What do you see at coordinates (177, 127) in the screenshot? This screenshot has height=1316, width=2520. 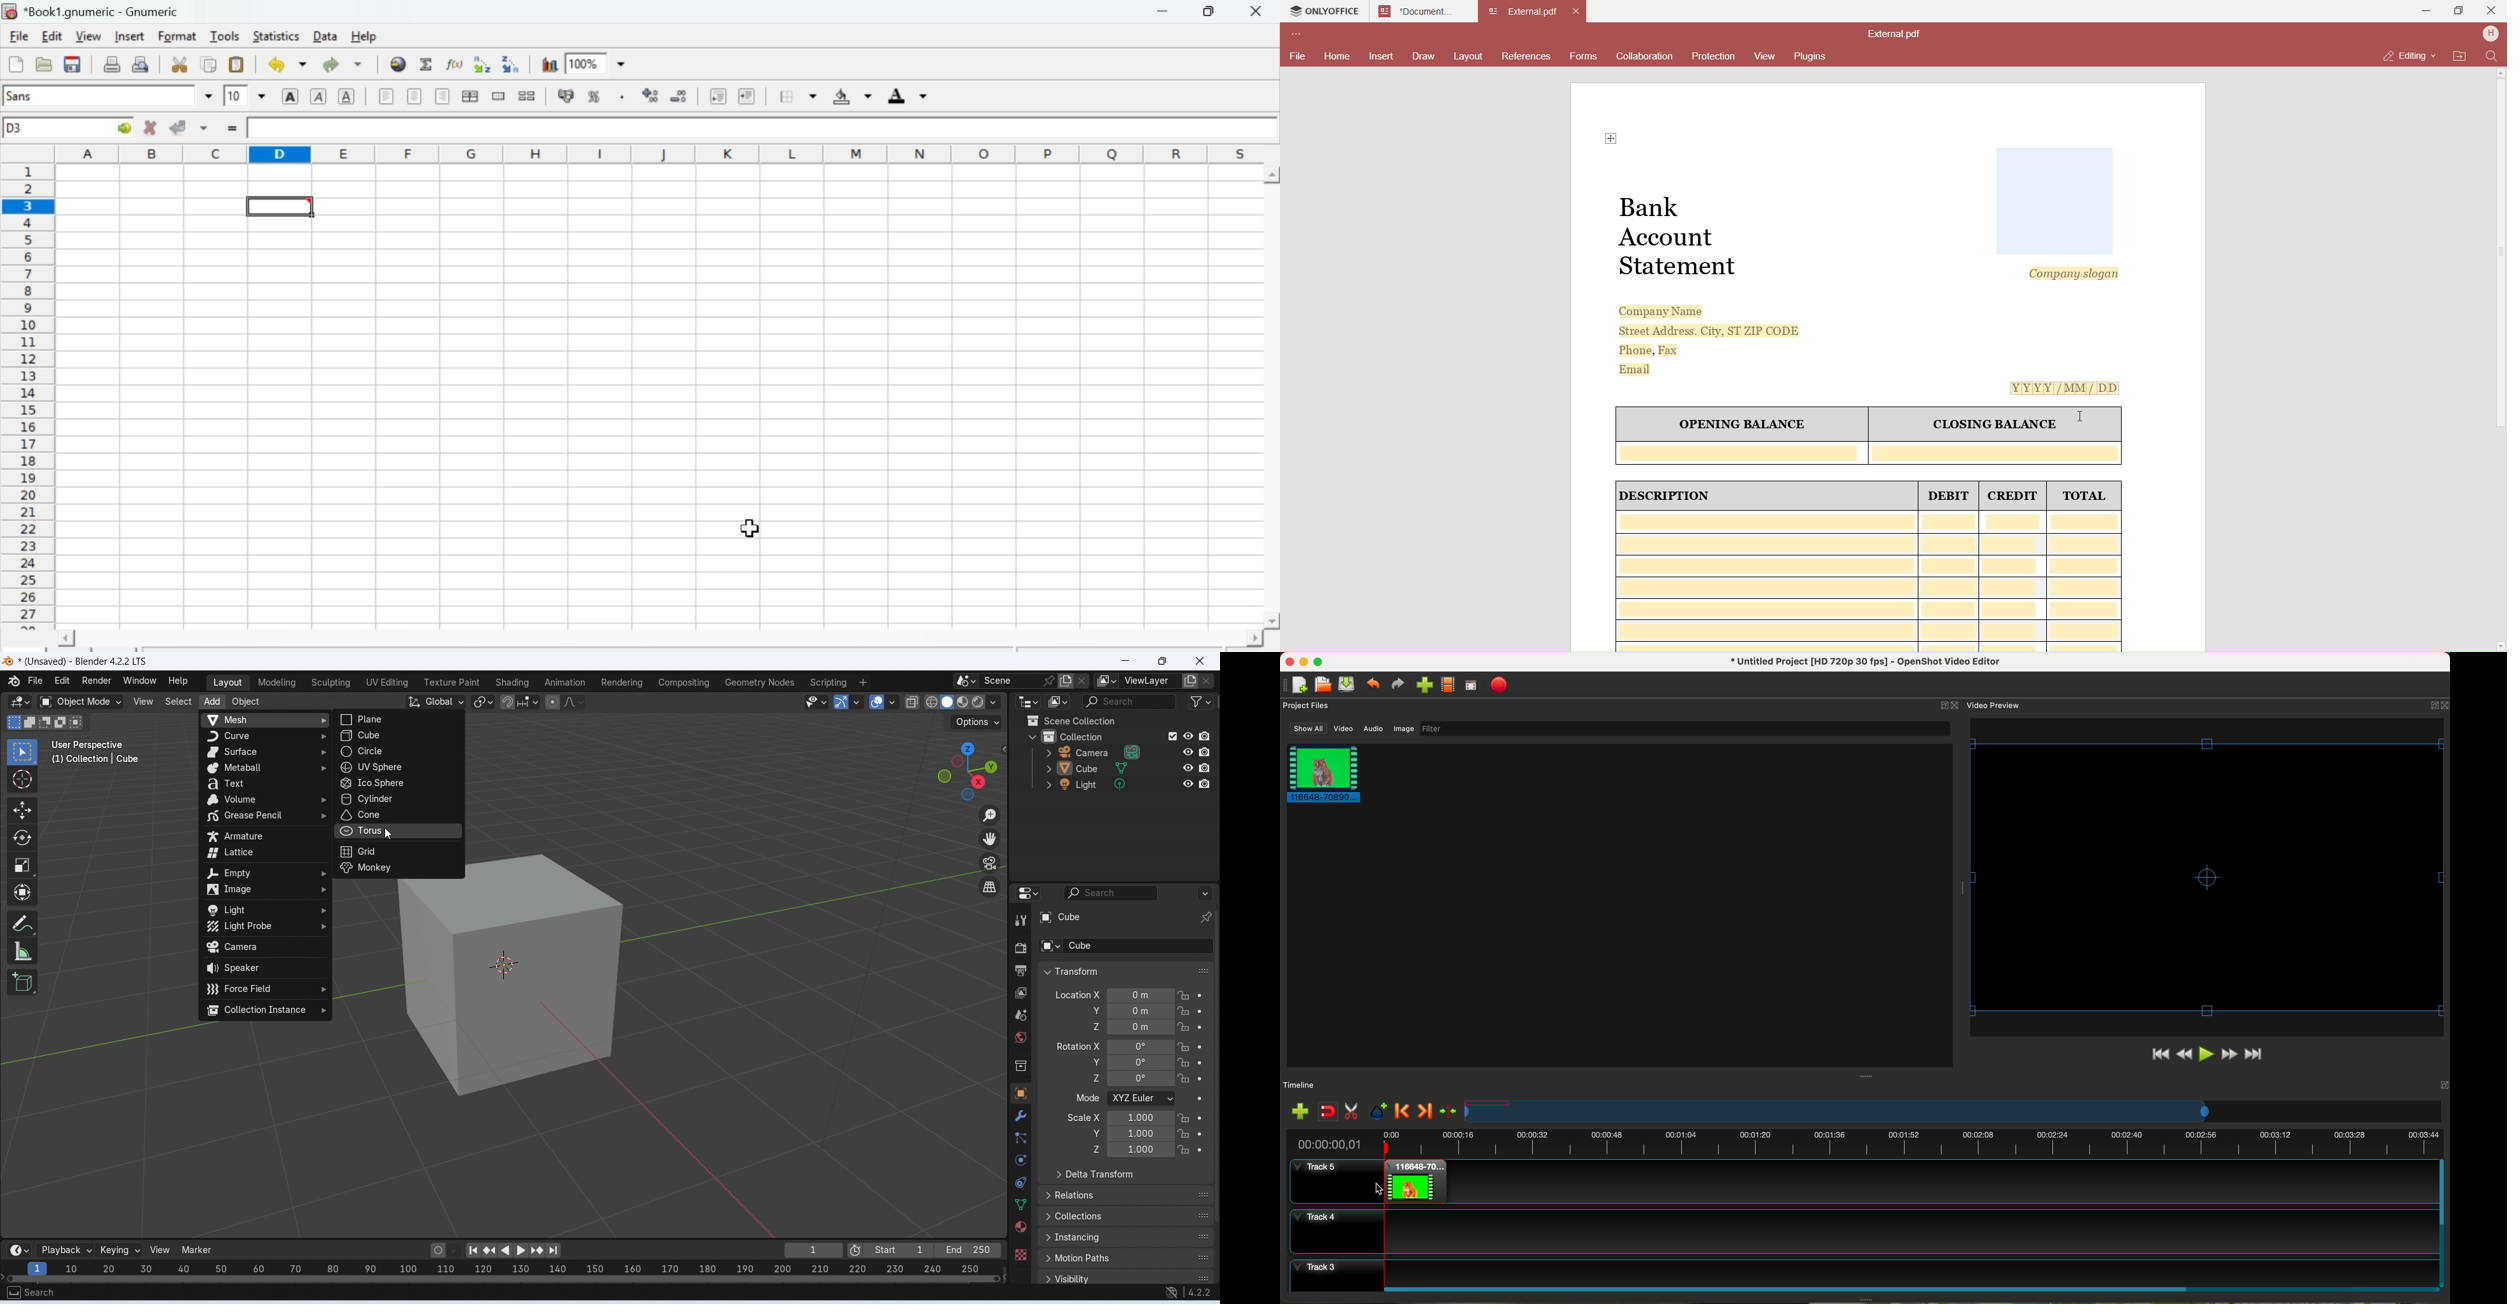 I see `Accept change` at bounding box center [177, 127].